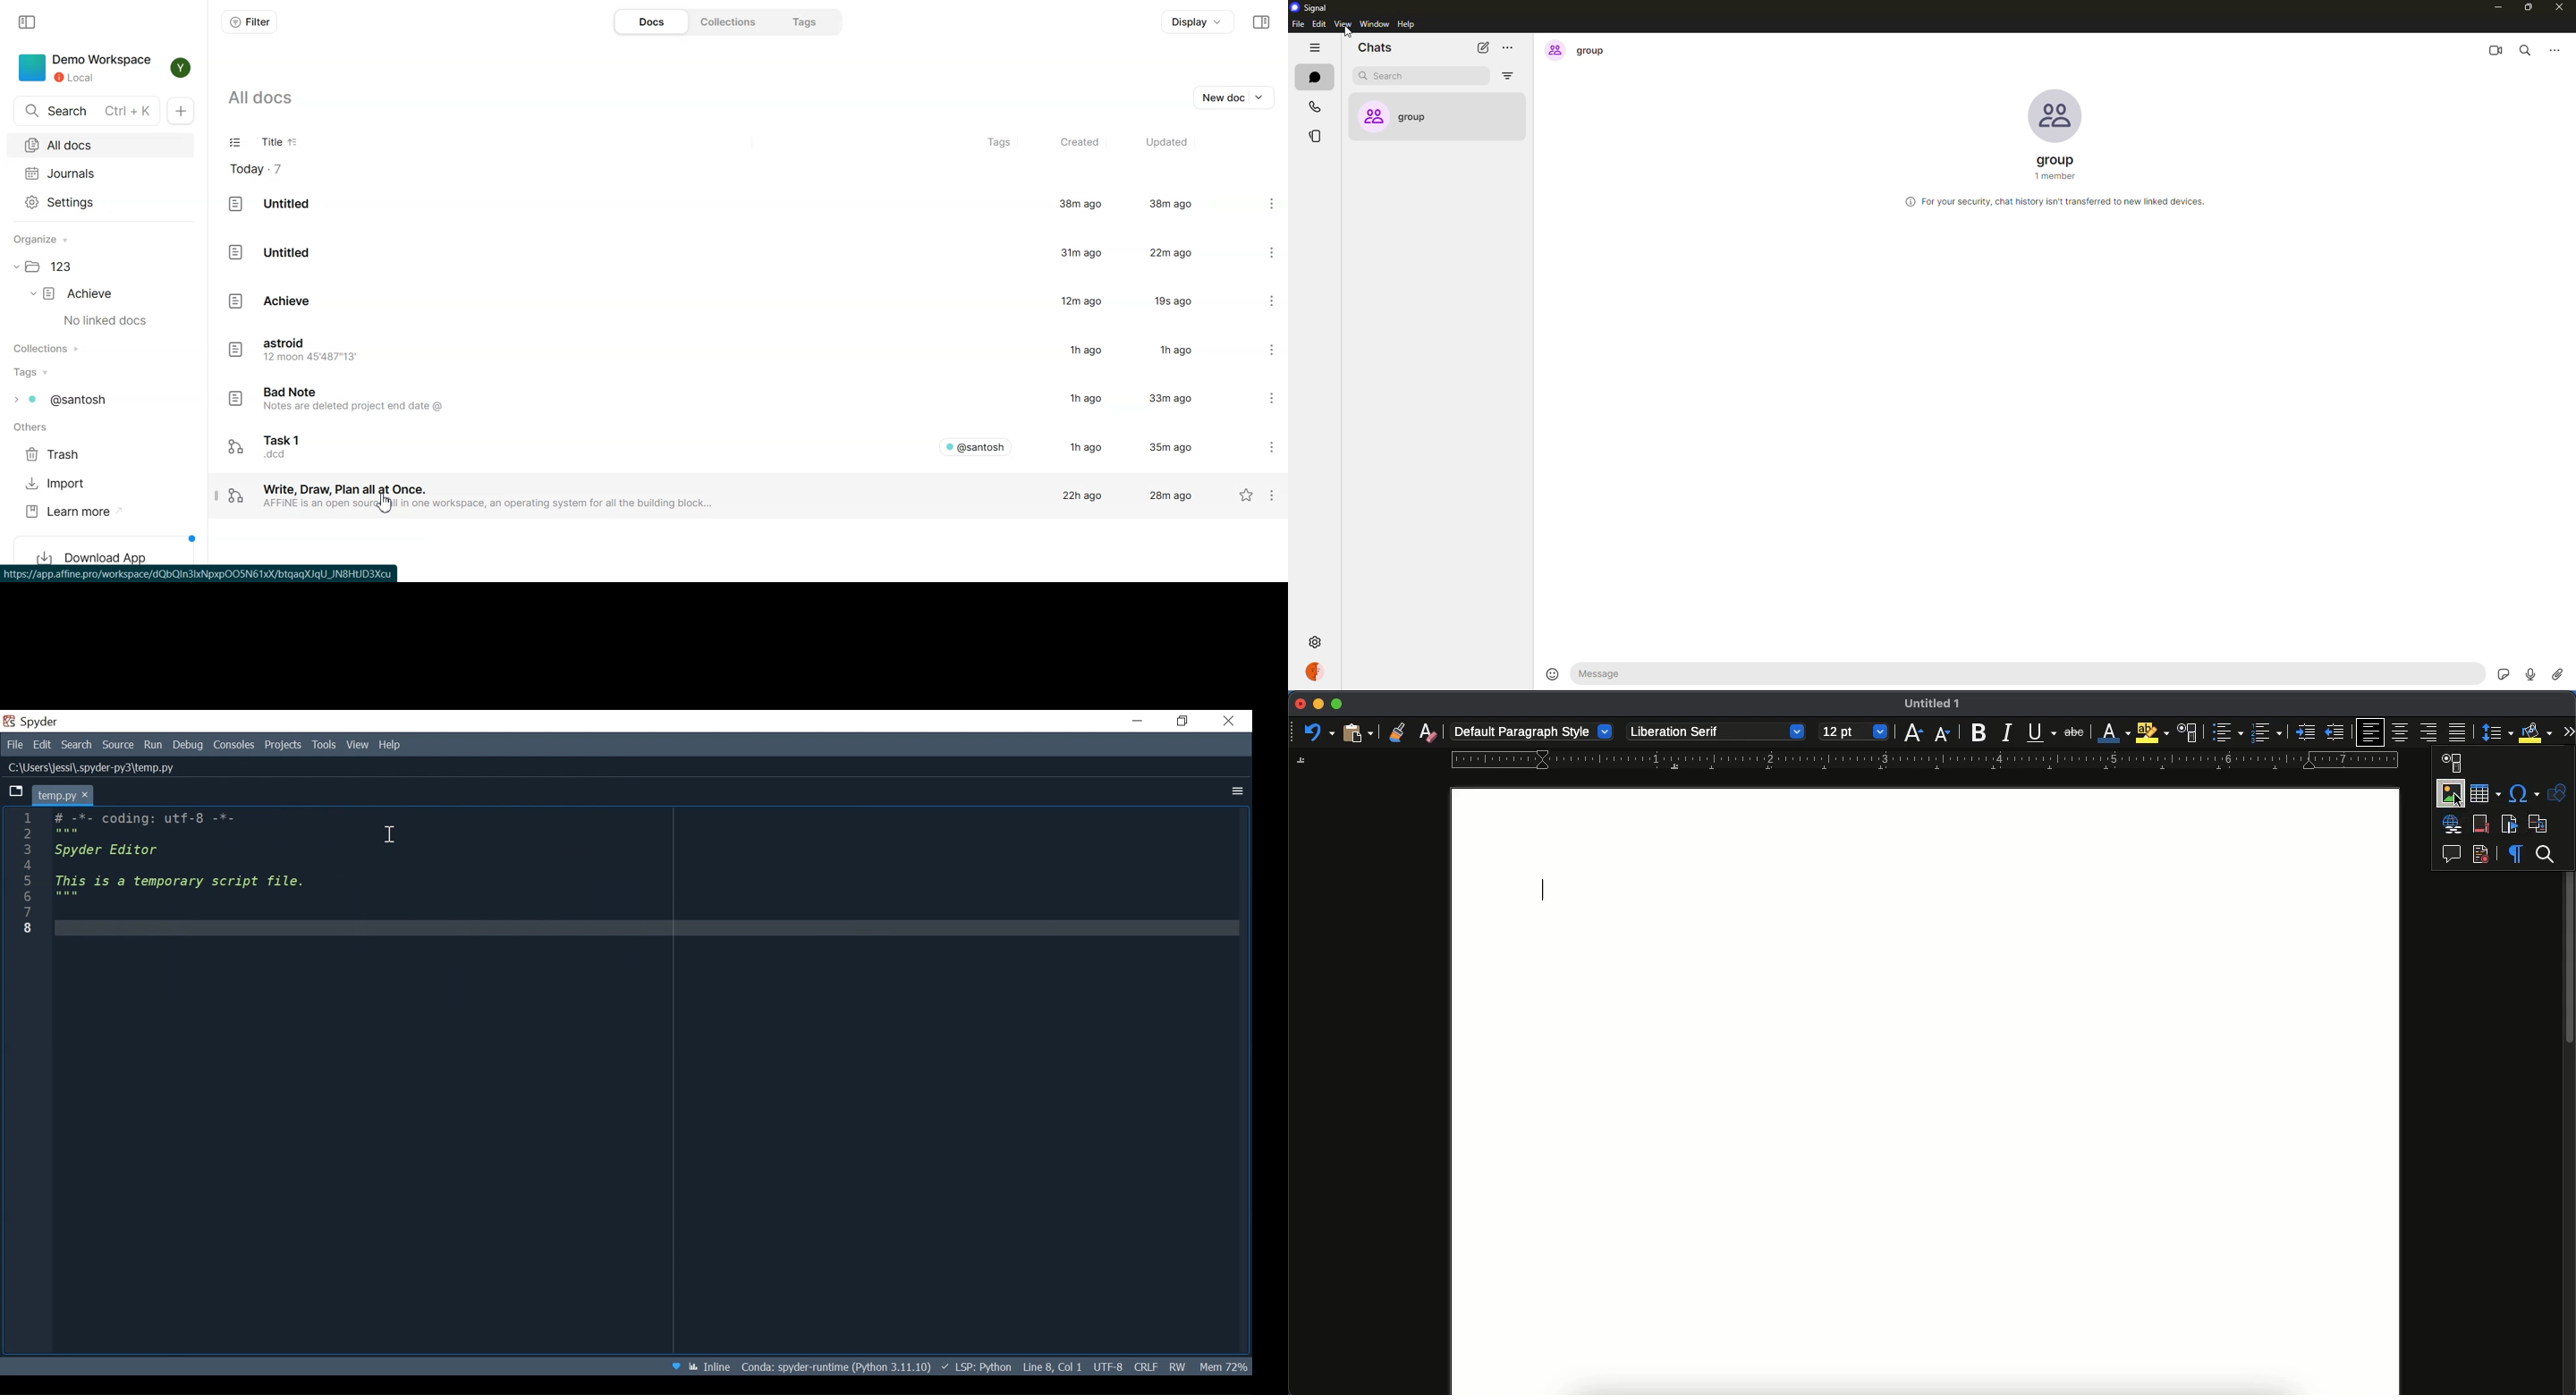 The image size is (2576, 1400). What do you see at coordinates (2561, 9) in the screenshot?
I see `close` at bounding box center [2561, 9].